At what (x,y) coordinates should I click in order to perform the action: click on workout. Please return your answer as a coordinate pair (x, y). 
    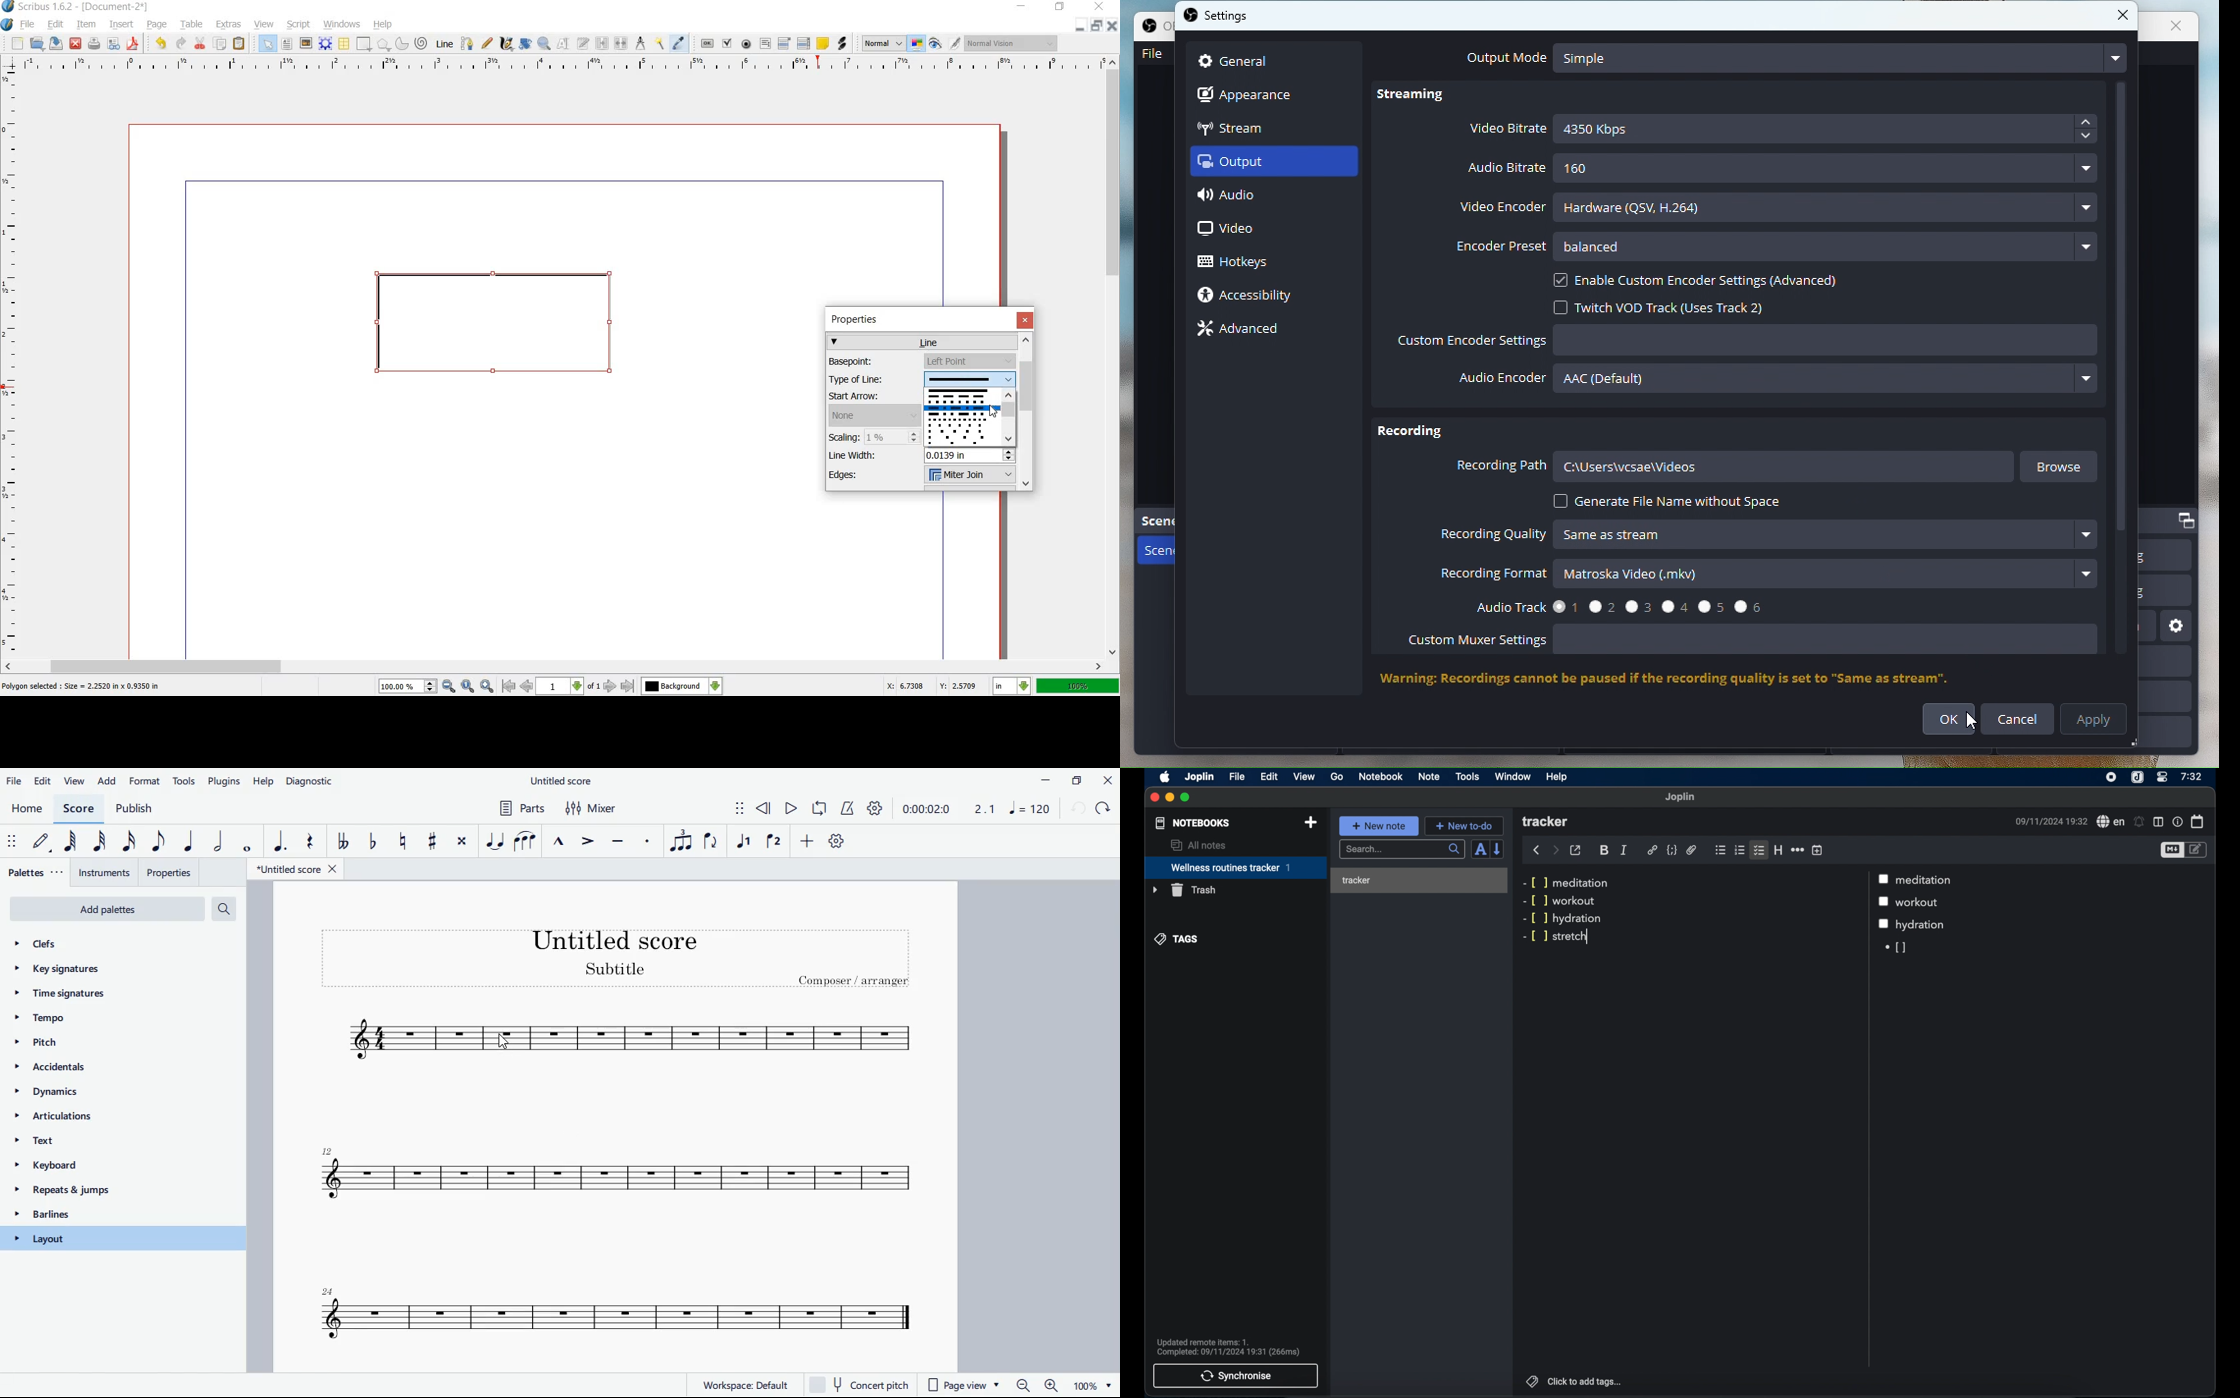
    Looking at the image, I should click on (1921, 903).